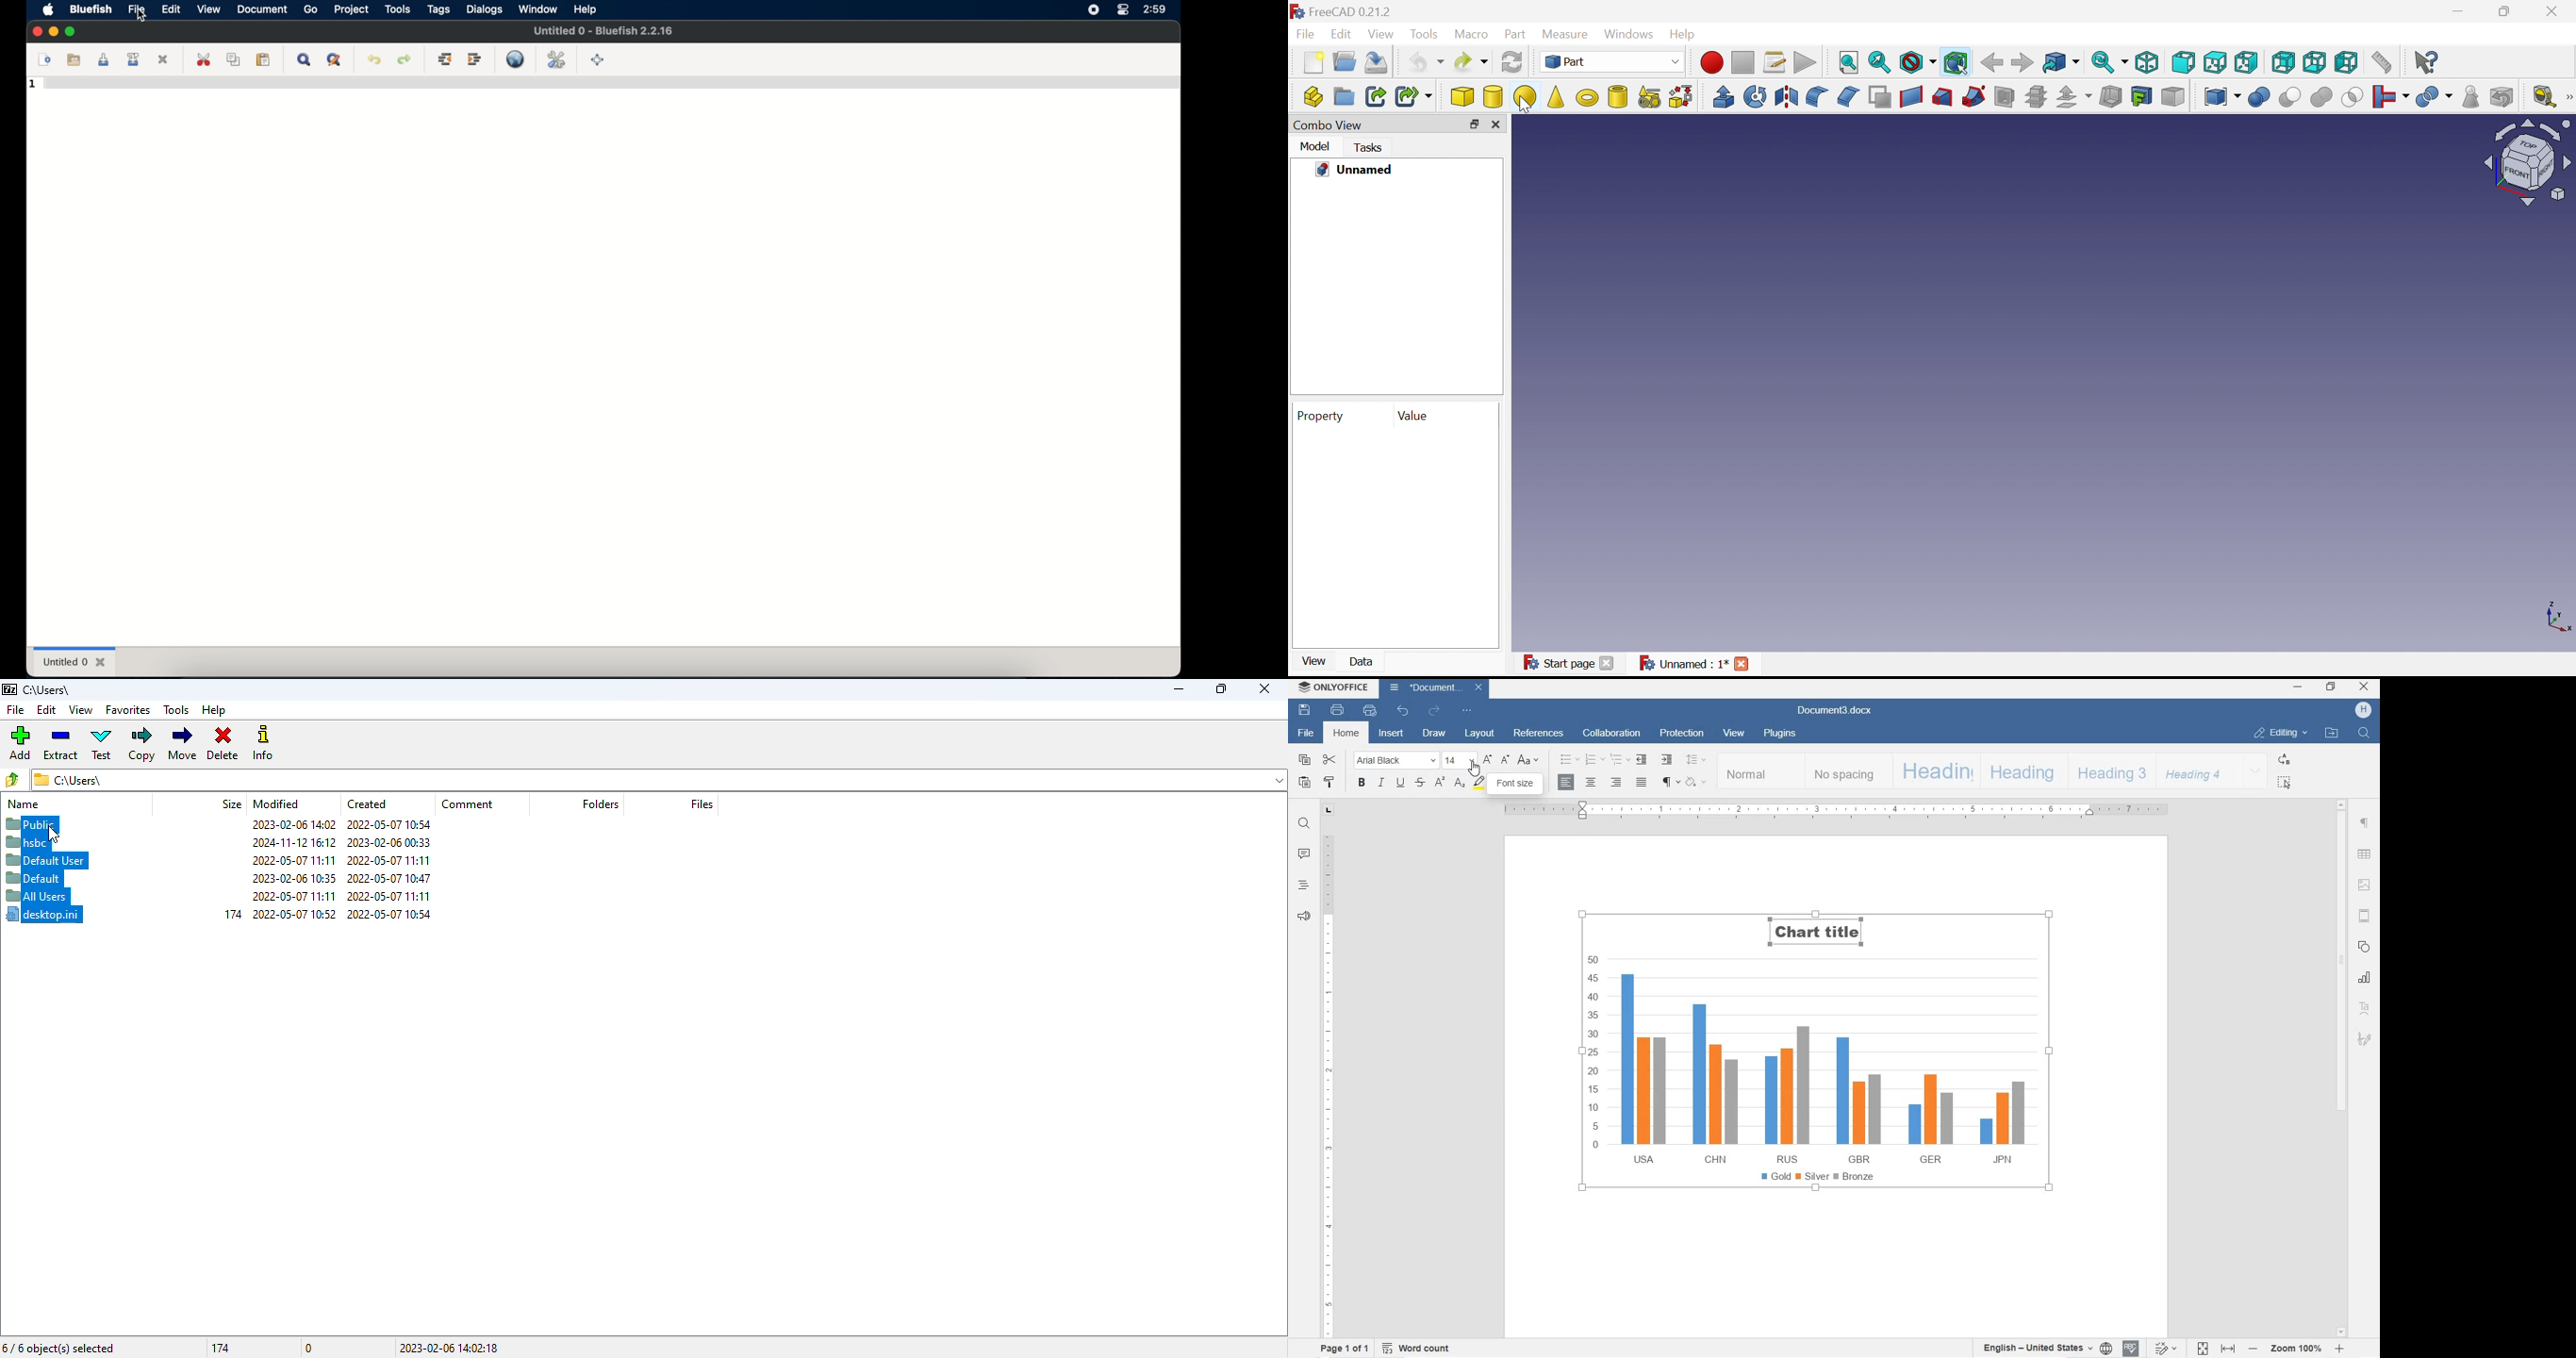 The height and width of the screenshot is (1372, 2576). What do you see at coordinates (74, 60) in the screenshot?
I see `open file` at bounding box center [74, 60].